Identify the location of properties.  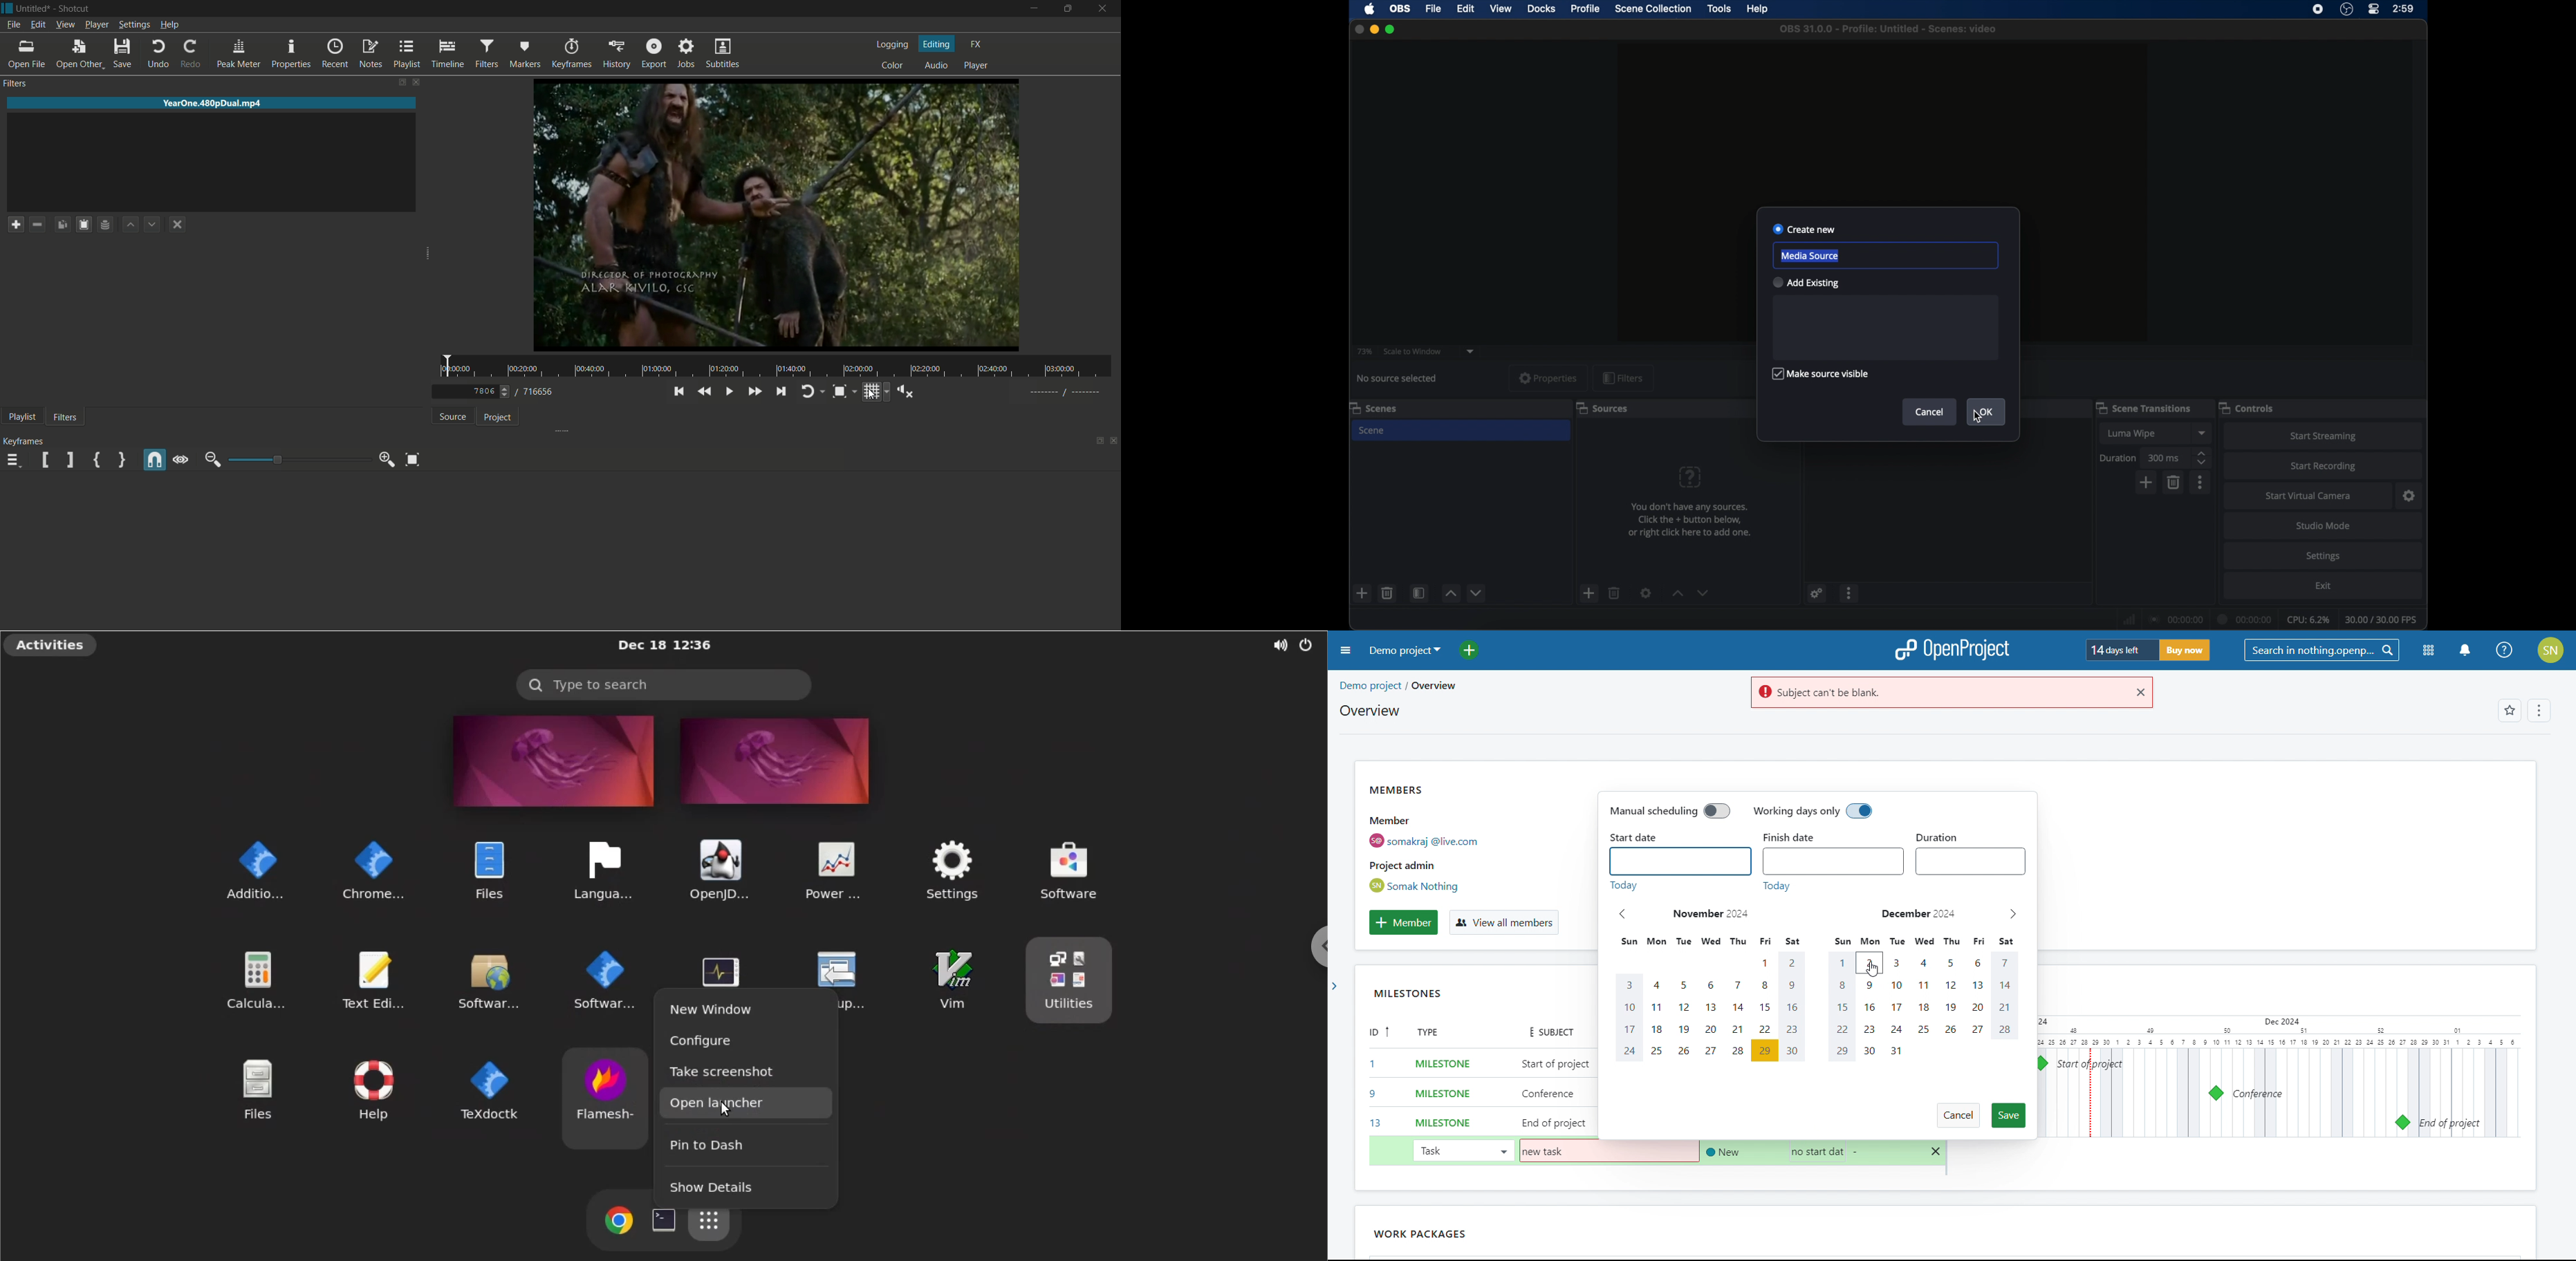
(291, 53).